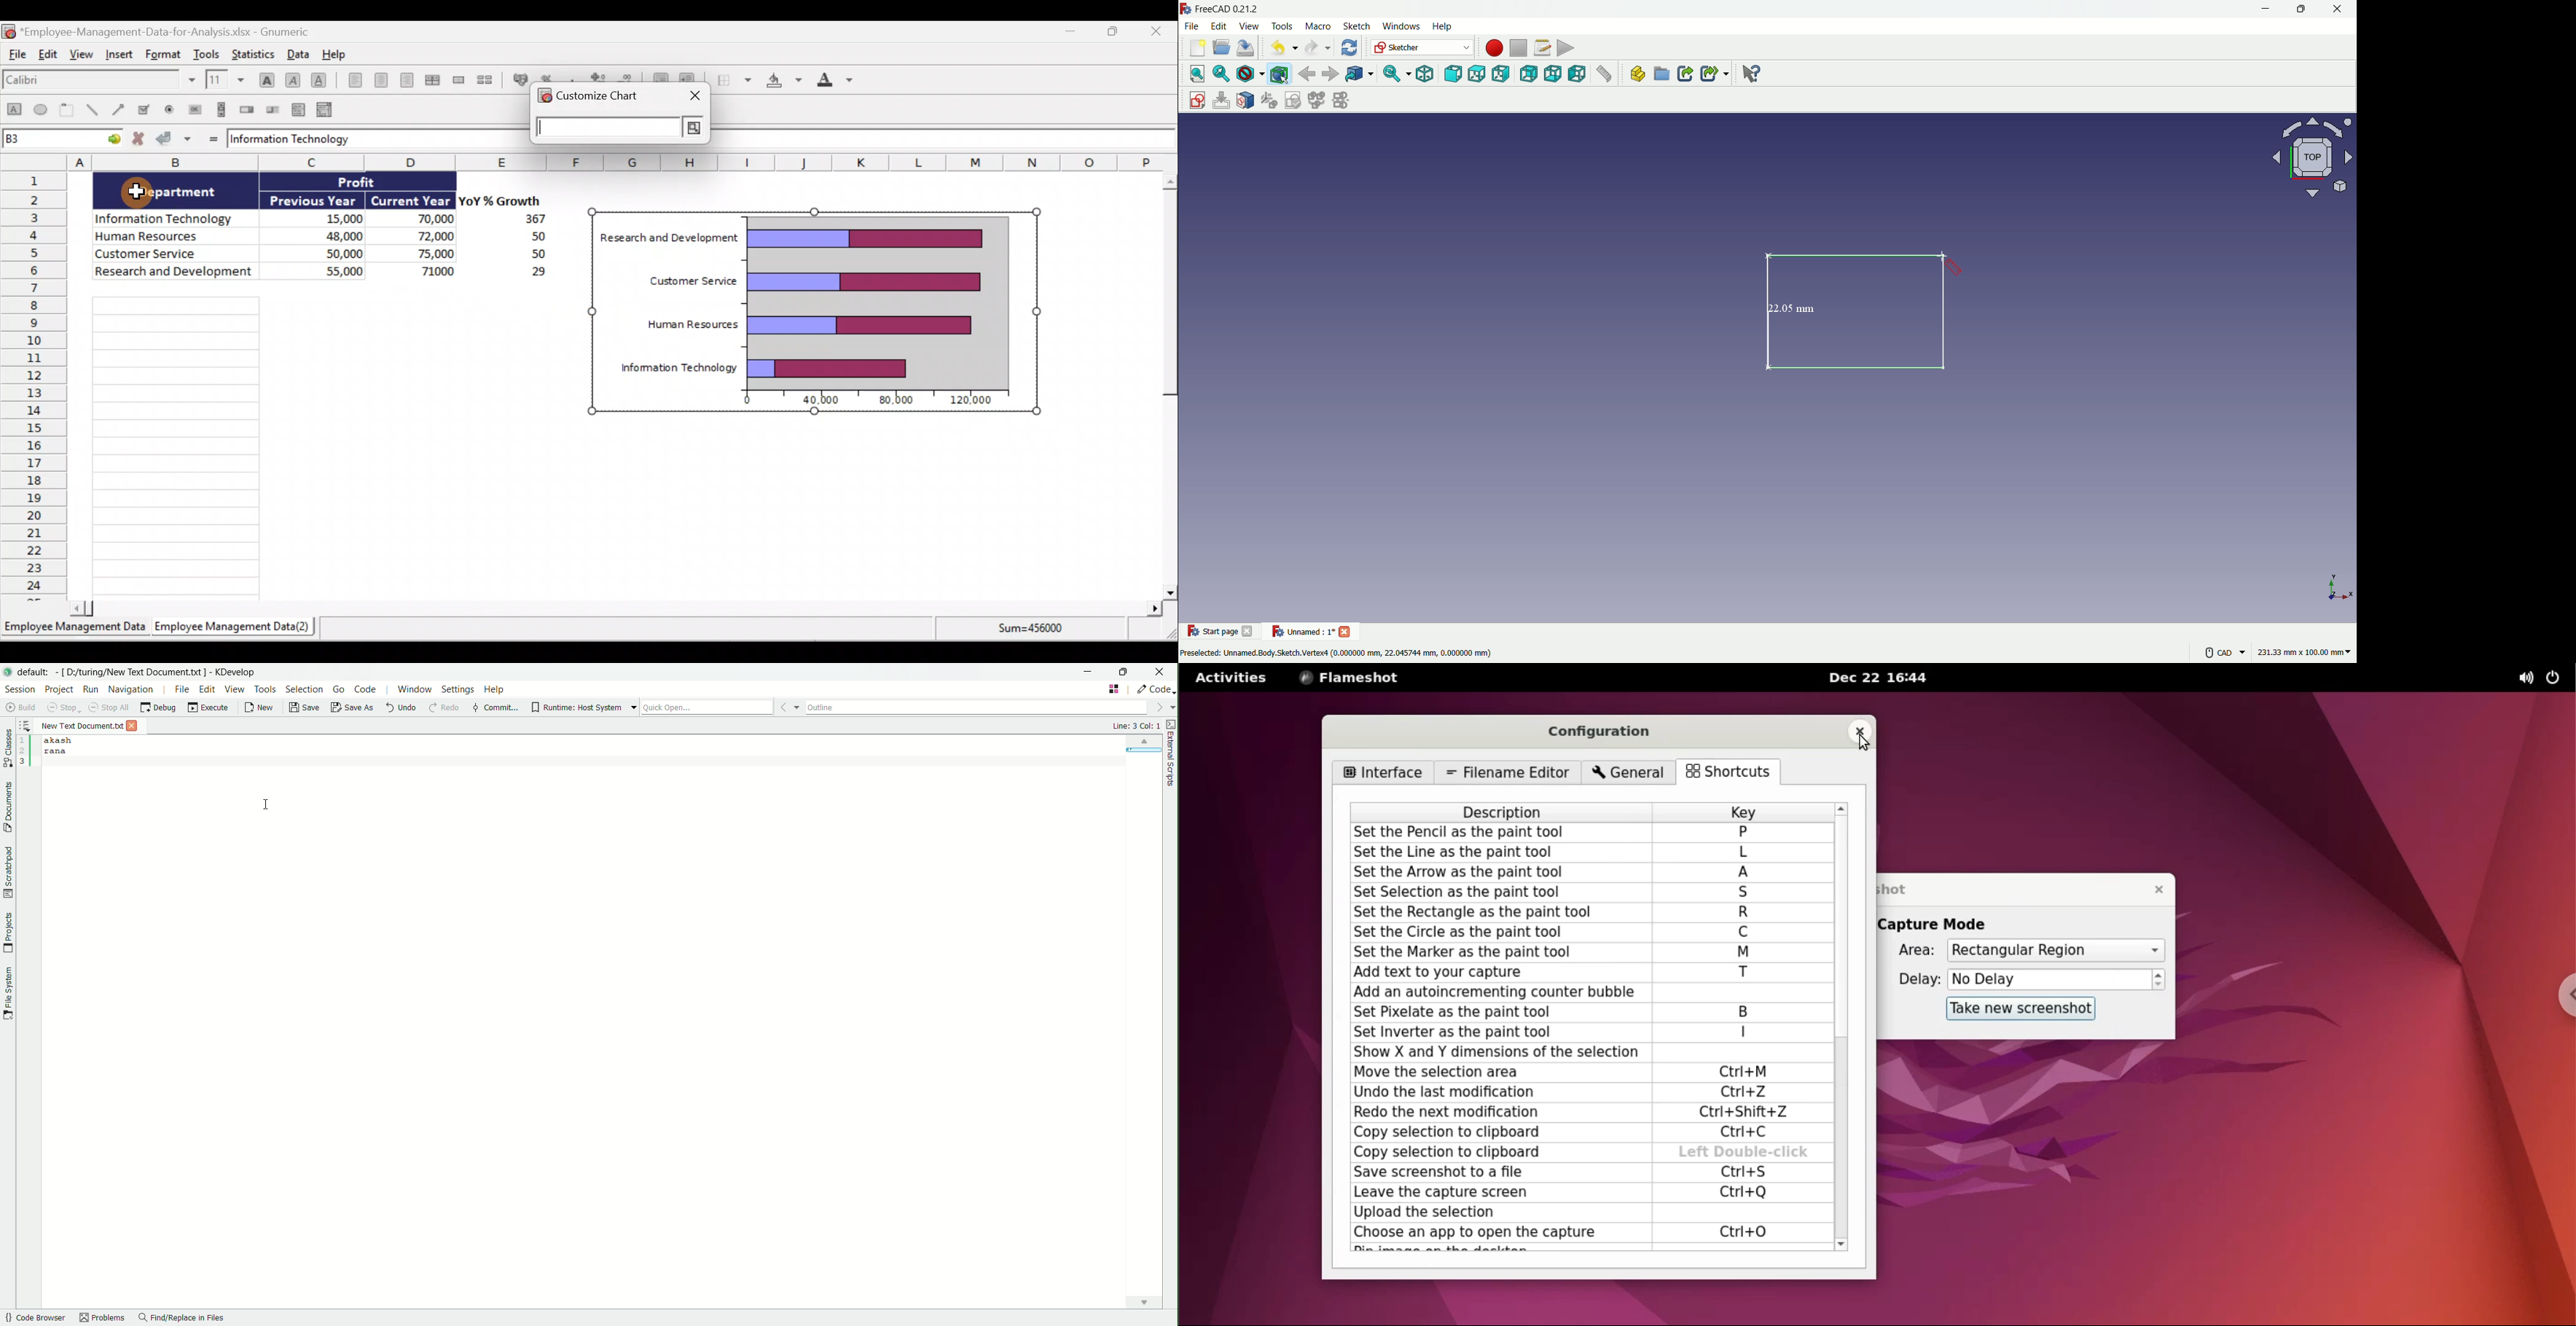  Describe the element at coordinates (1494, 1213) in the screenshot. I see `upload the selection` at that location.